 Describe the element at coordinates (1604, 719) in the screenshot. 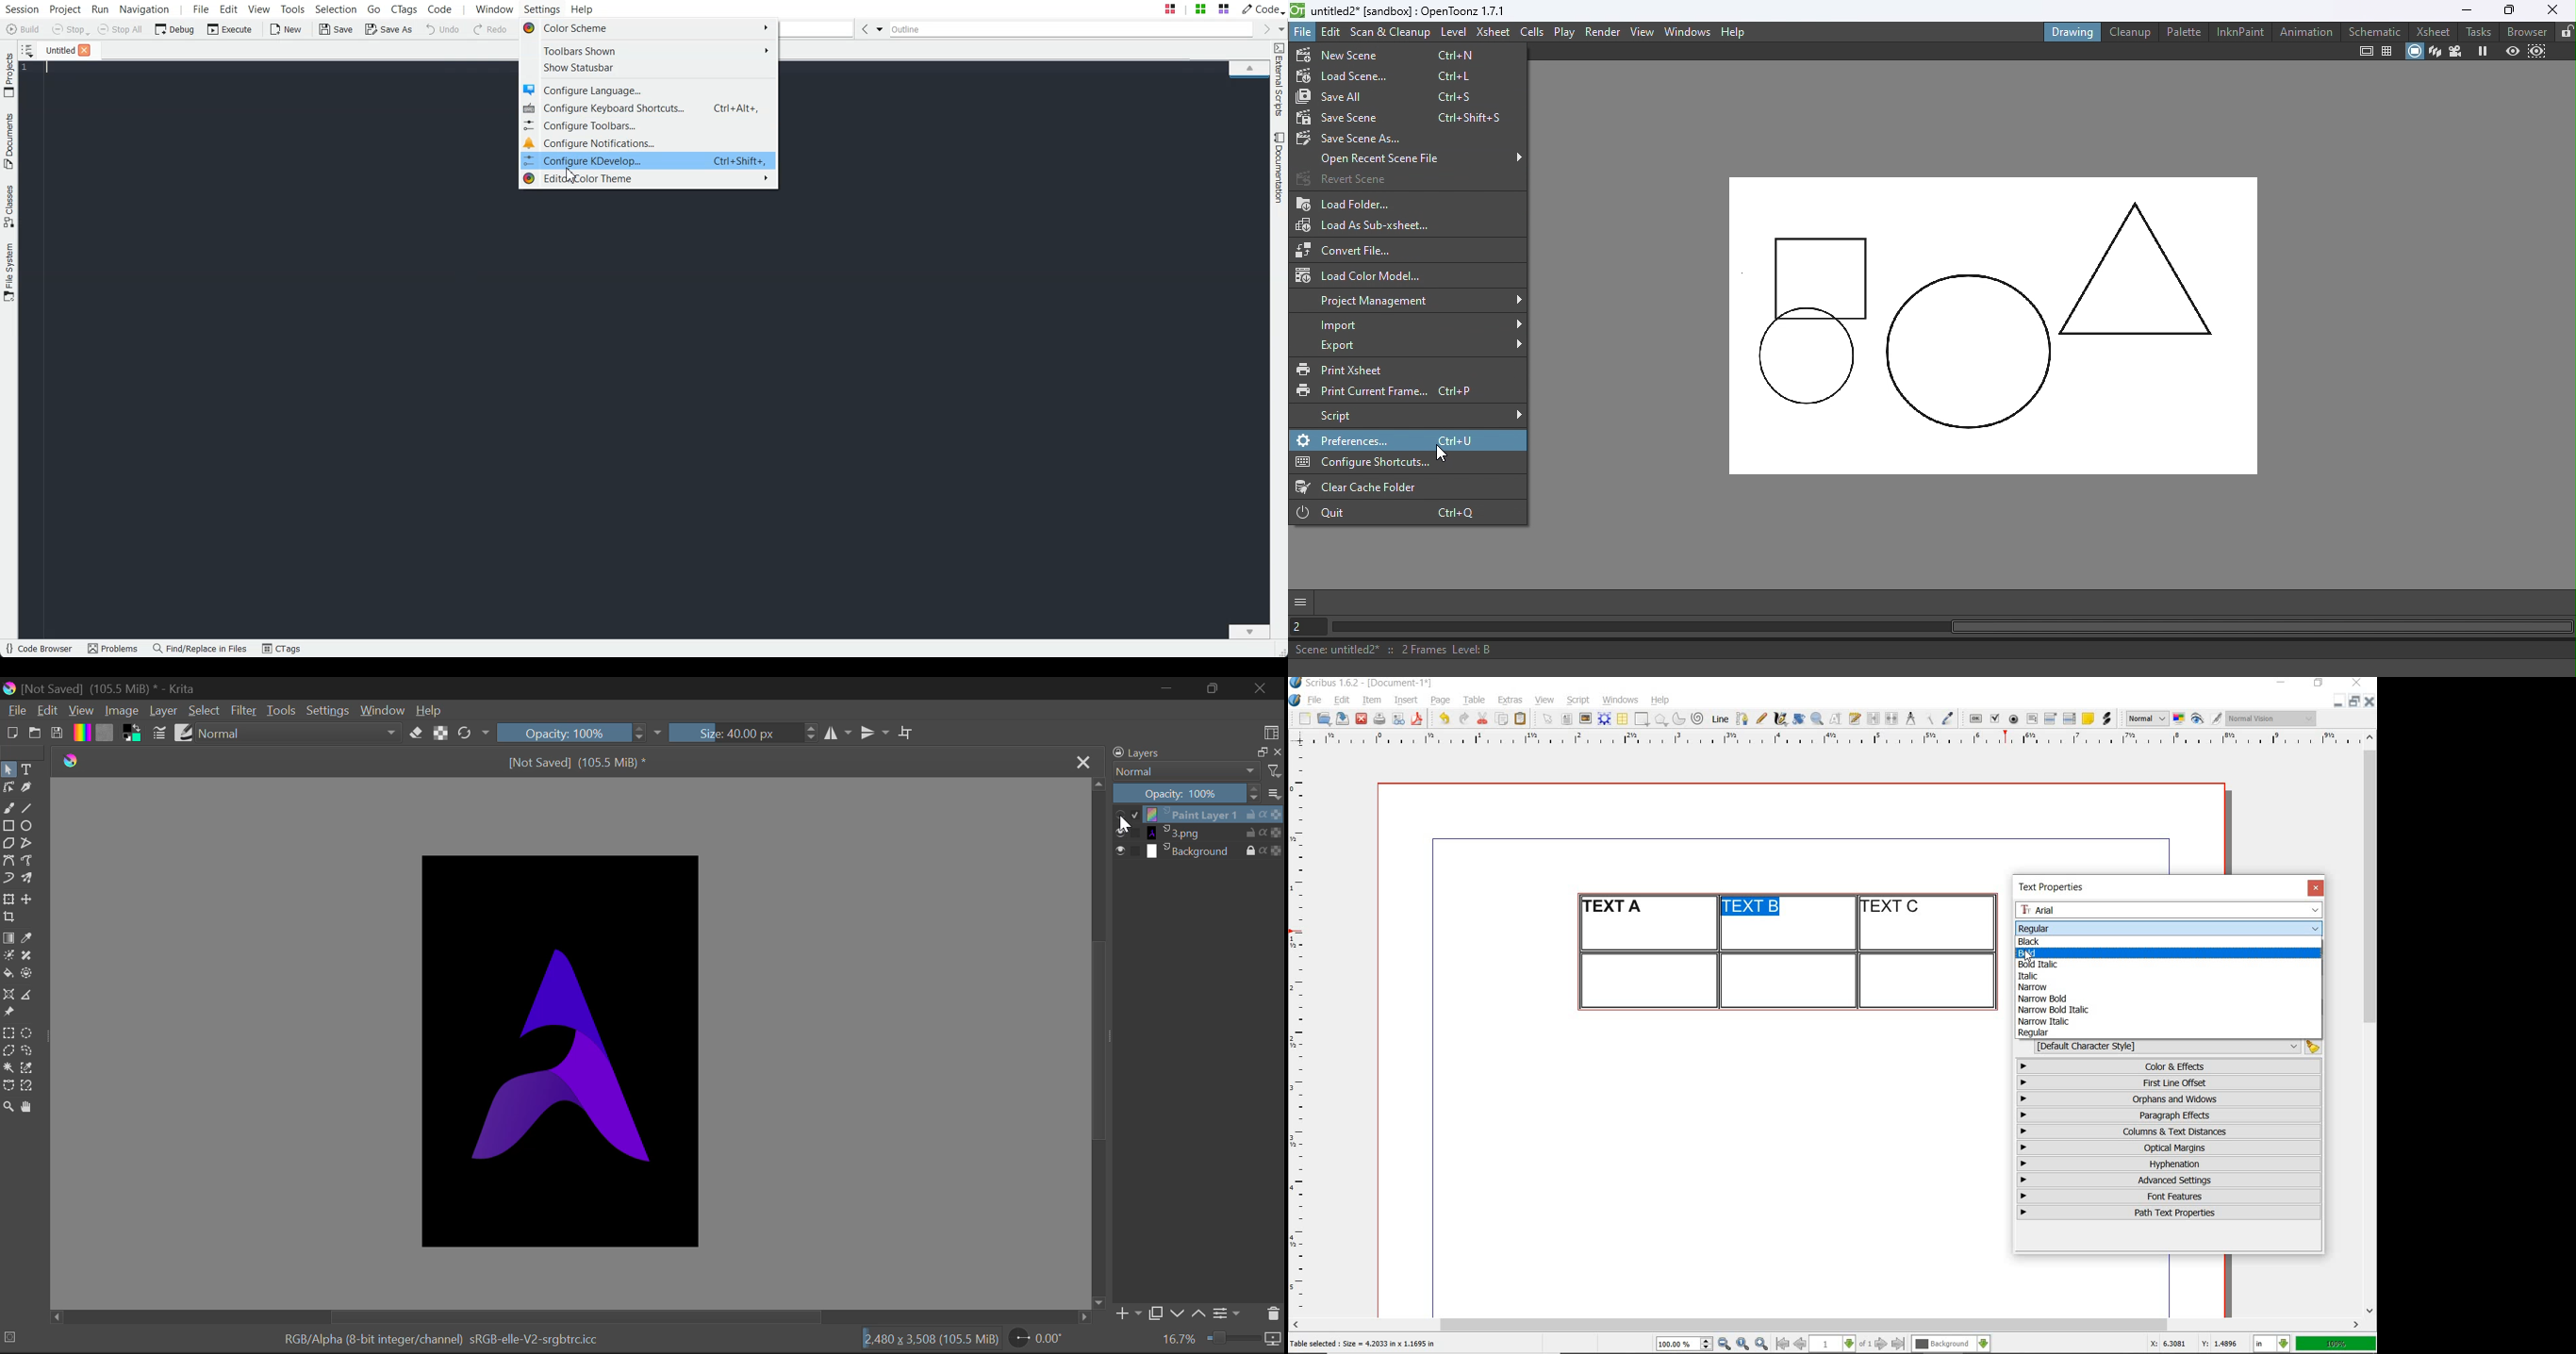

I see `render frame` at that location.